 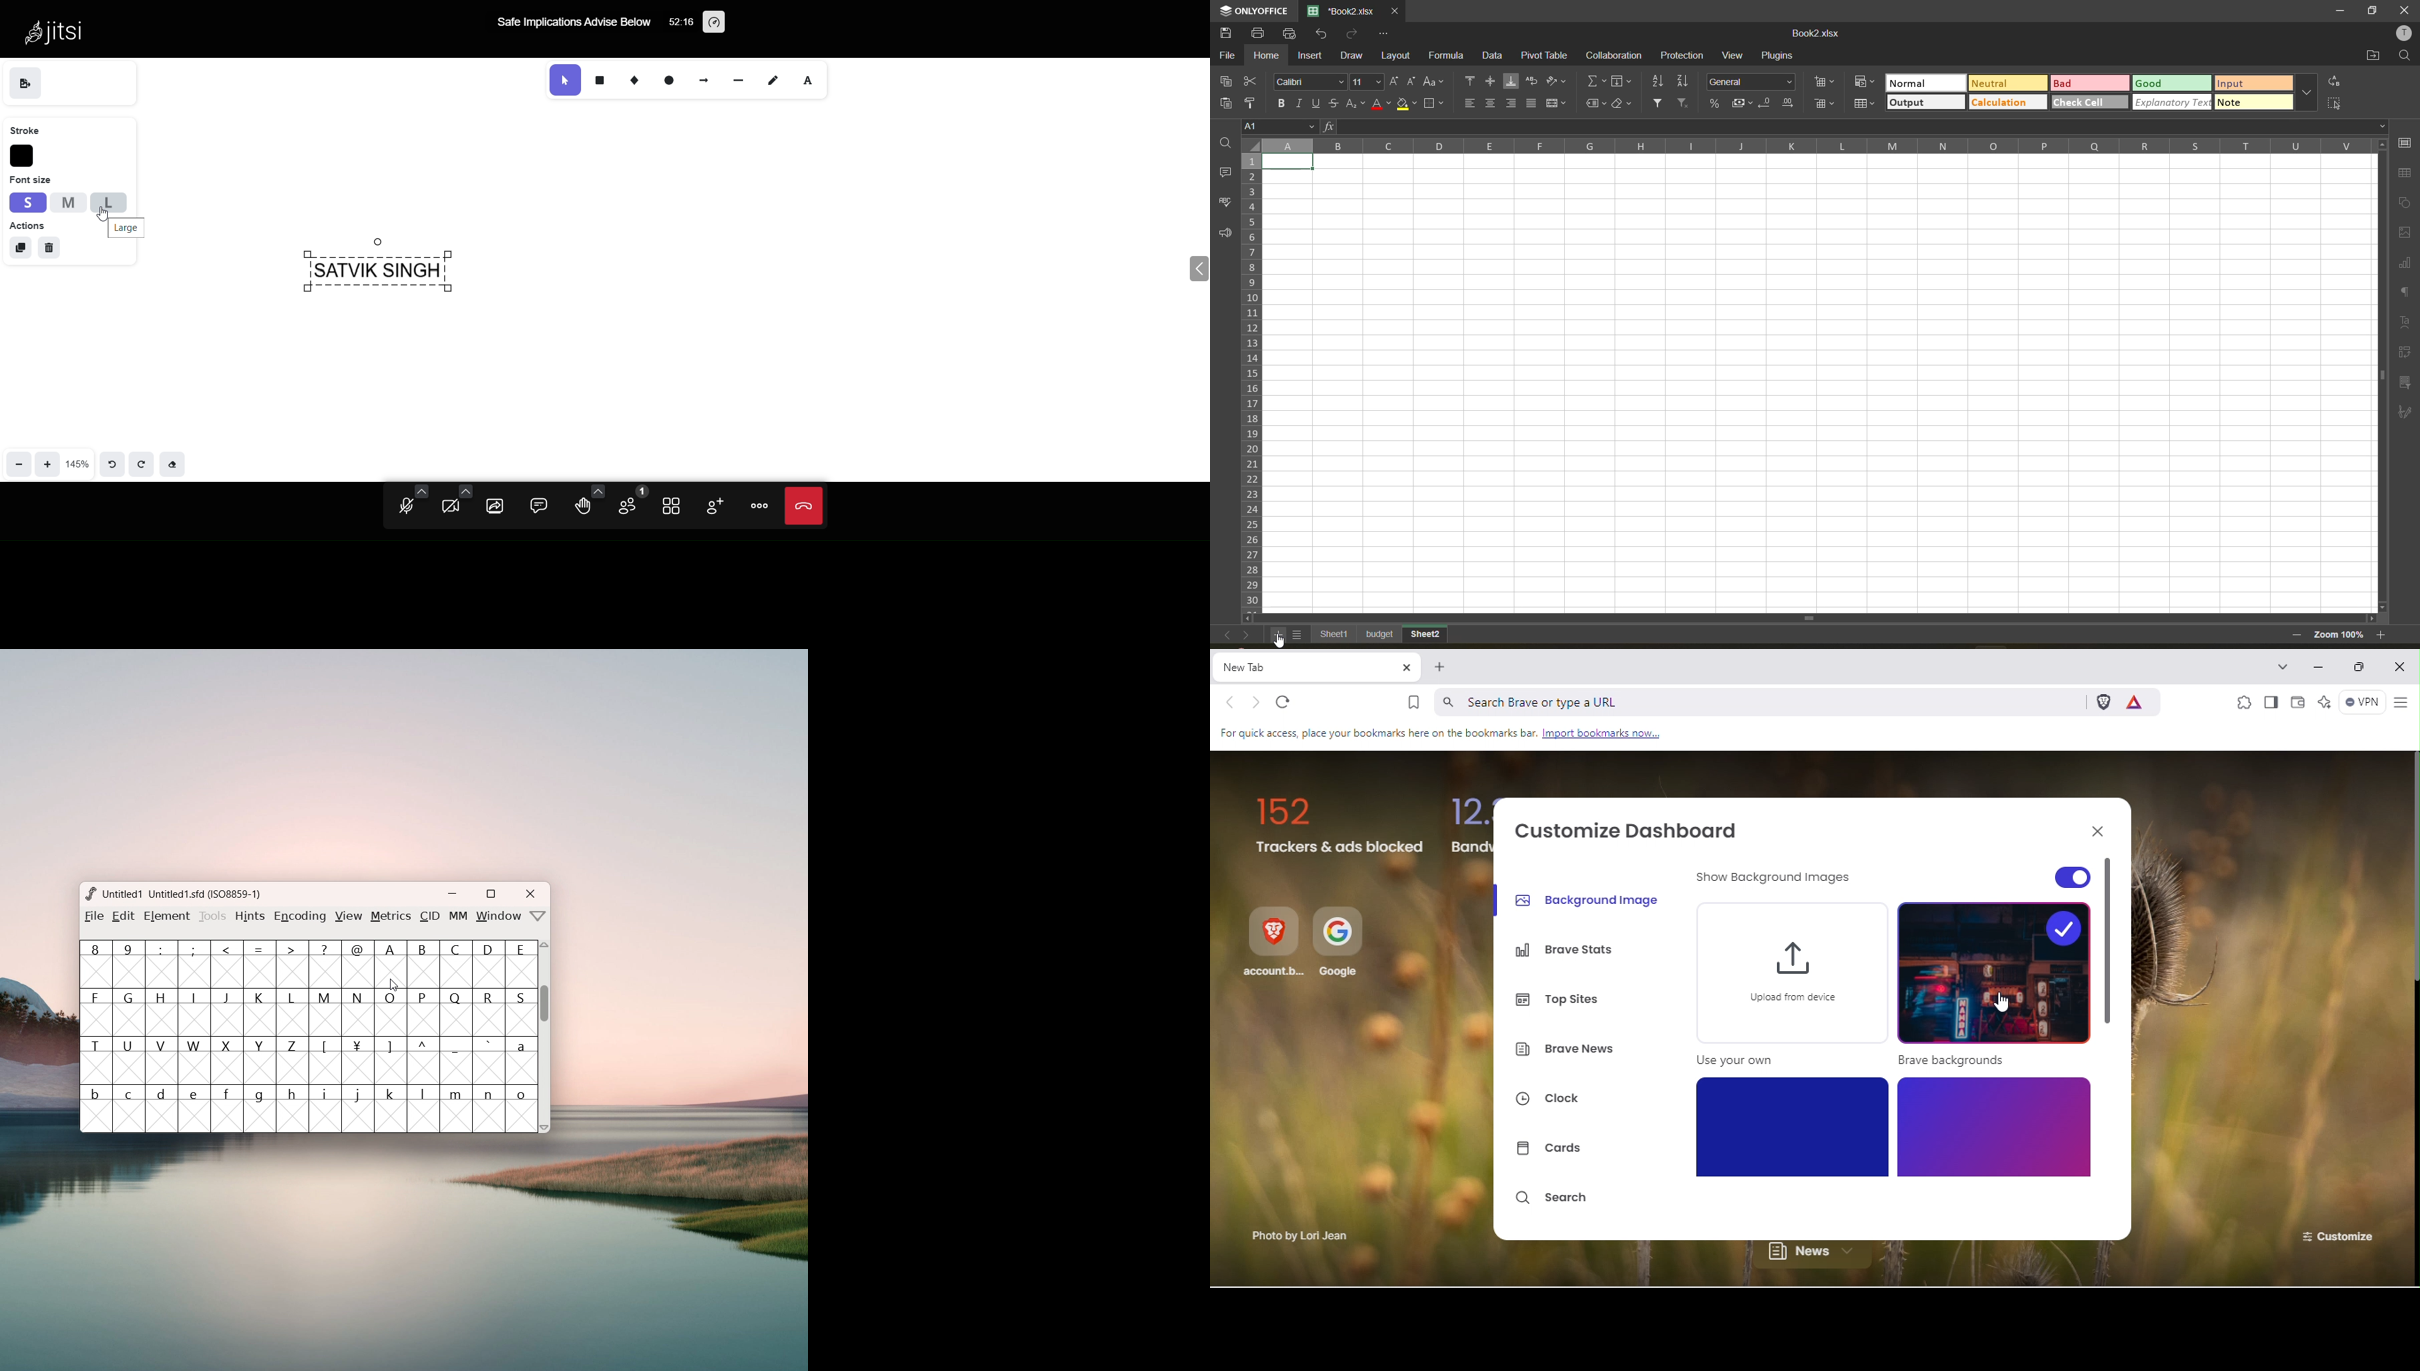 I want to click on font size, so click(x=1366, y=82).